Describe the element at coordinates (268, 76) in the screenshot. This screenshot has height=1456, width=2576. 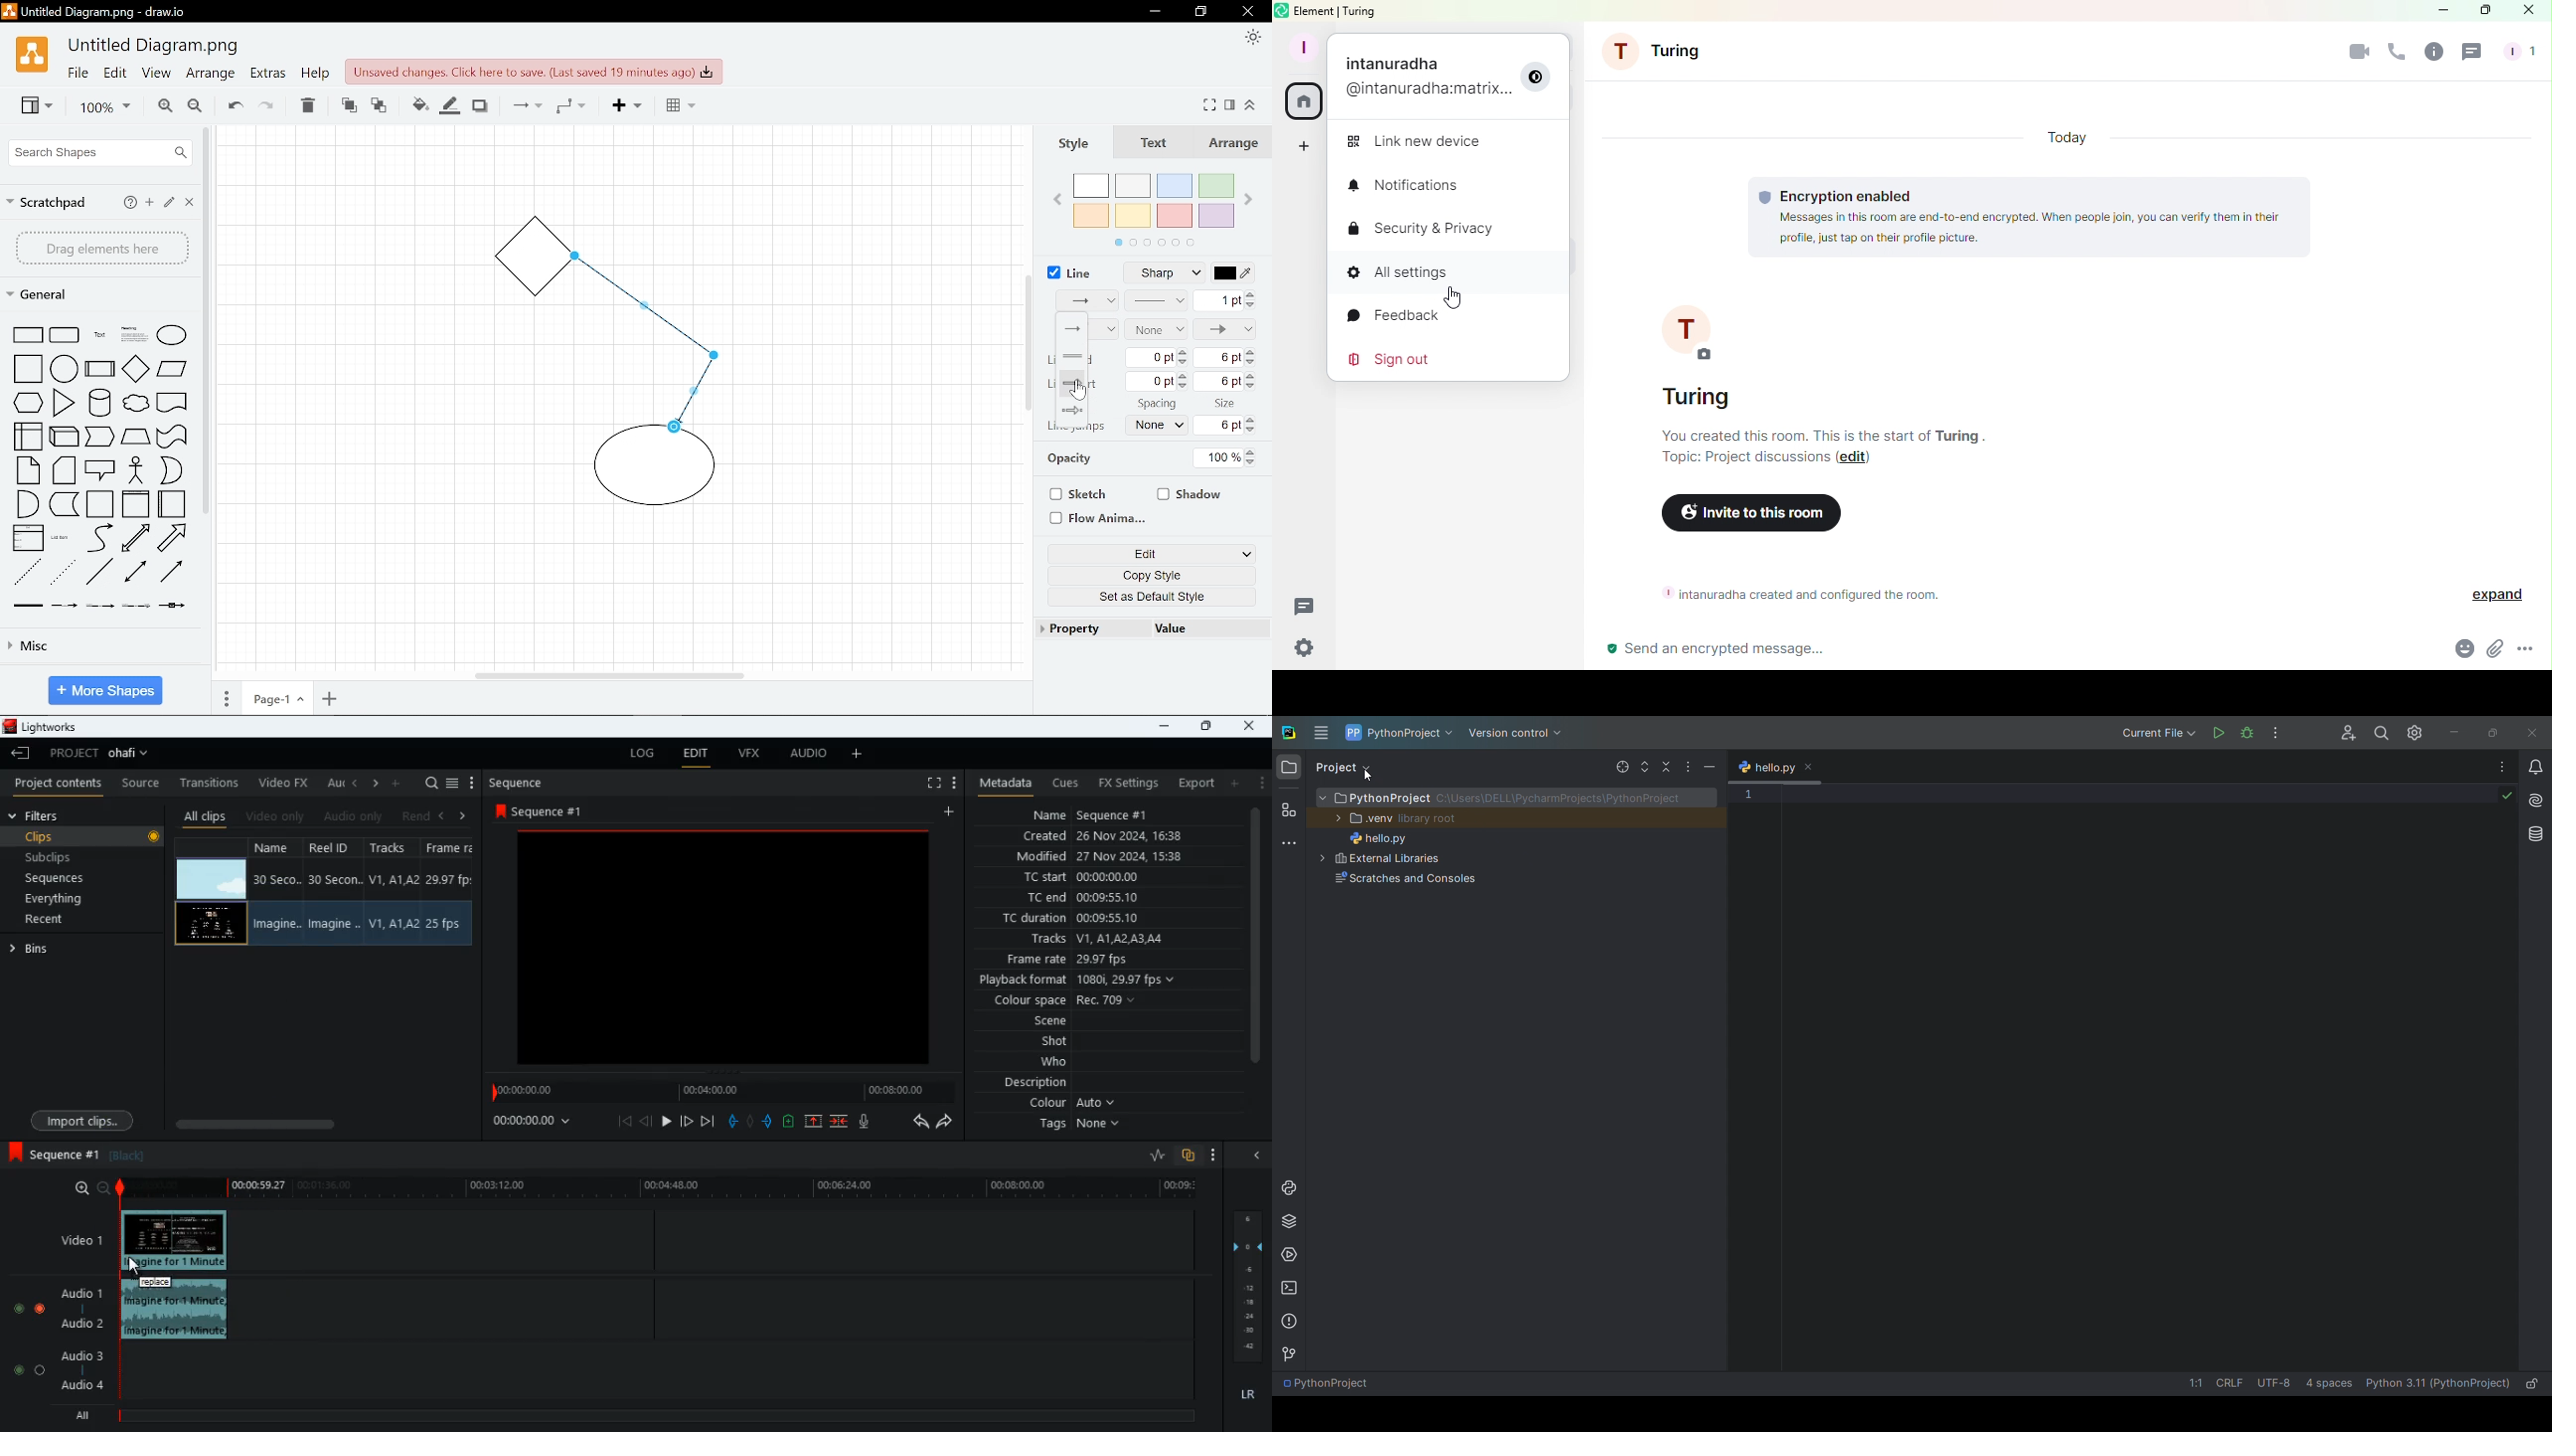
I see `Extras` at that location.